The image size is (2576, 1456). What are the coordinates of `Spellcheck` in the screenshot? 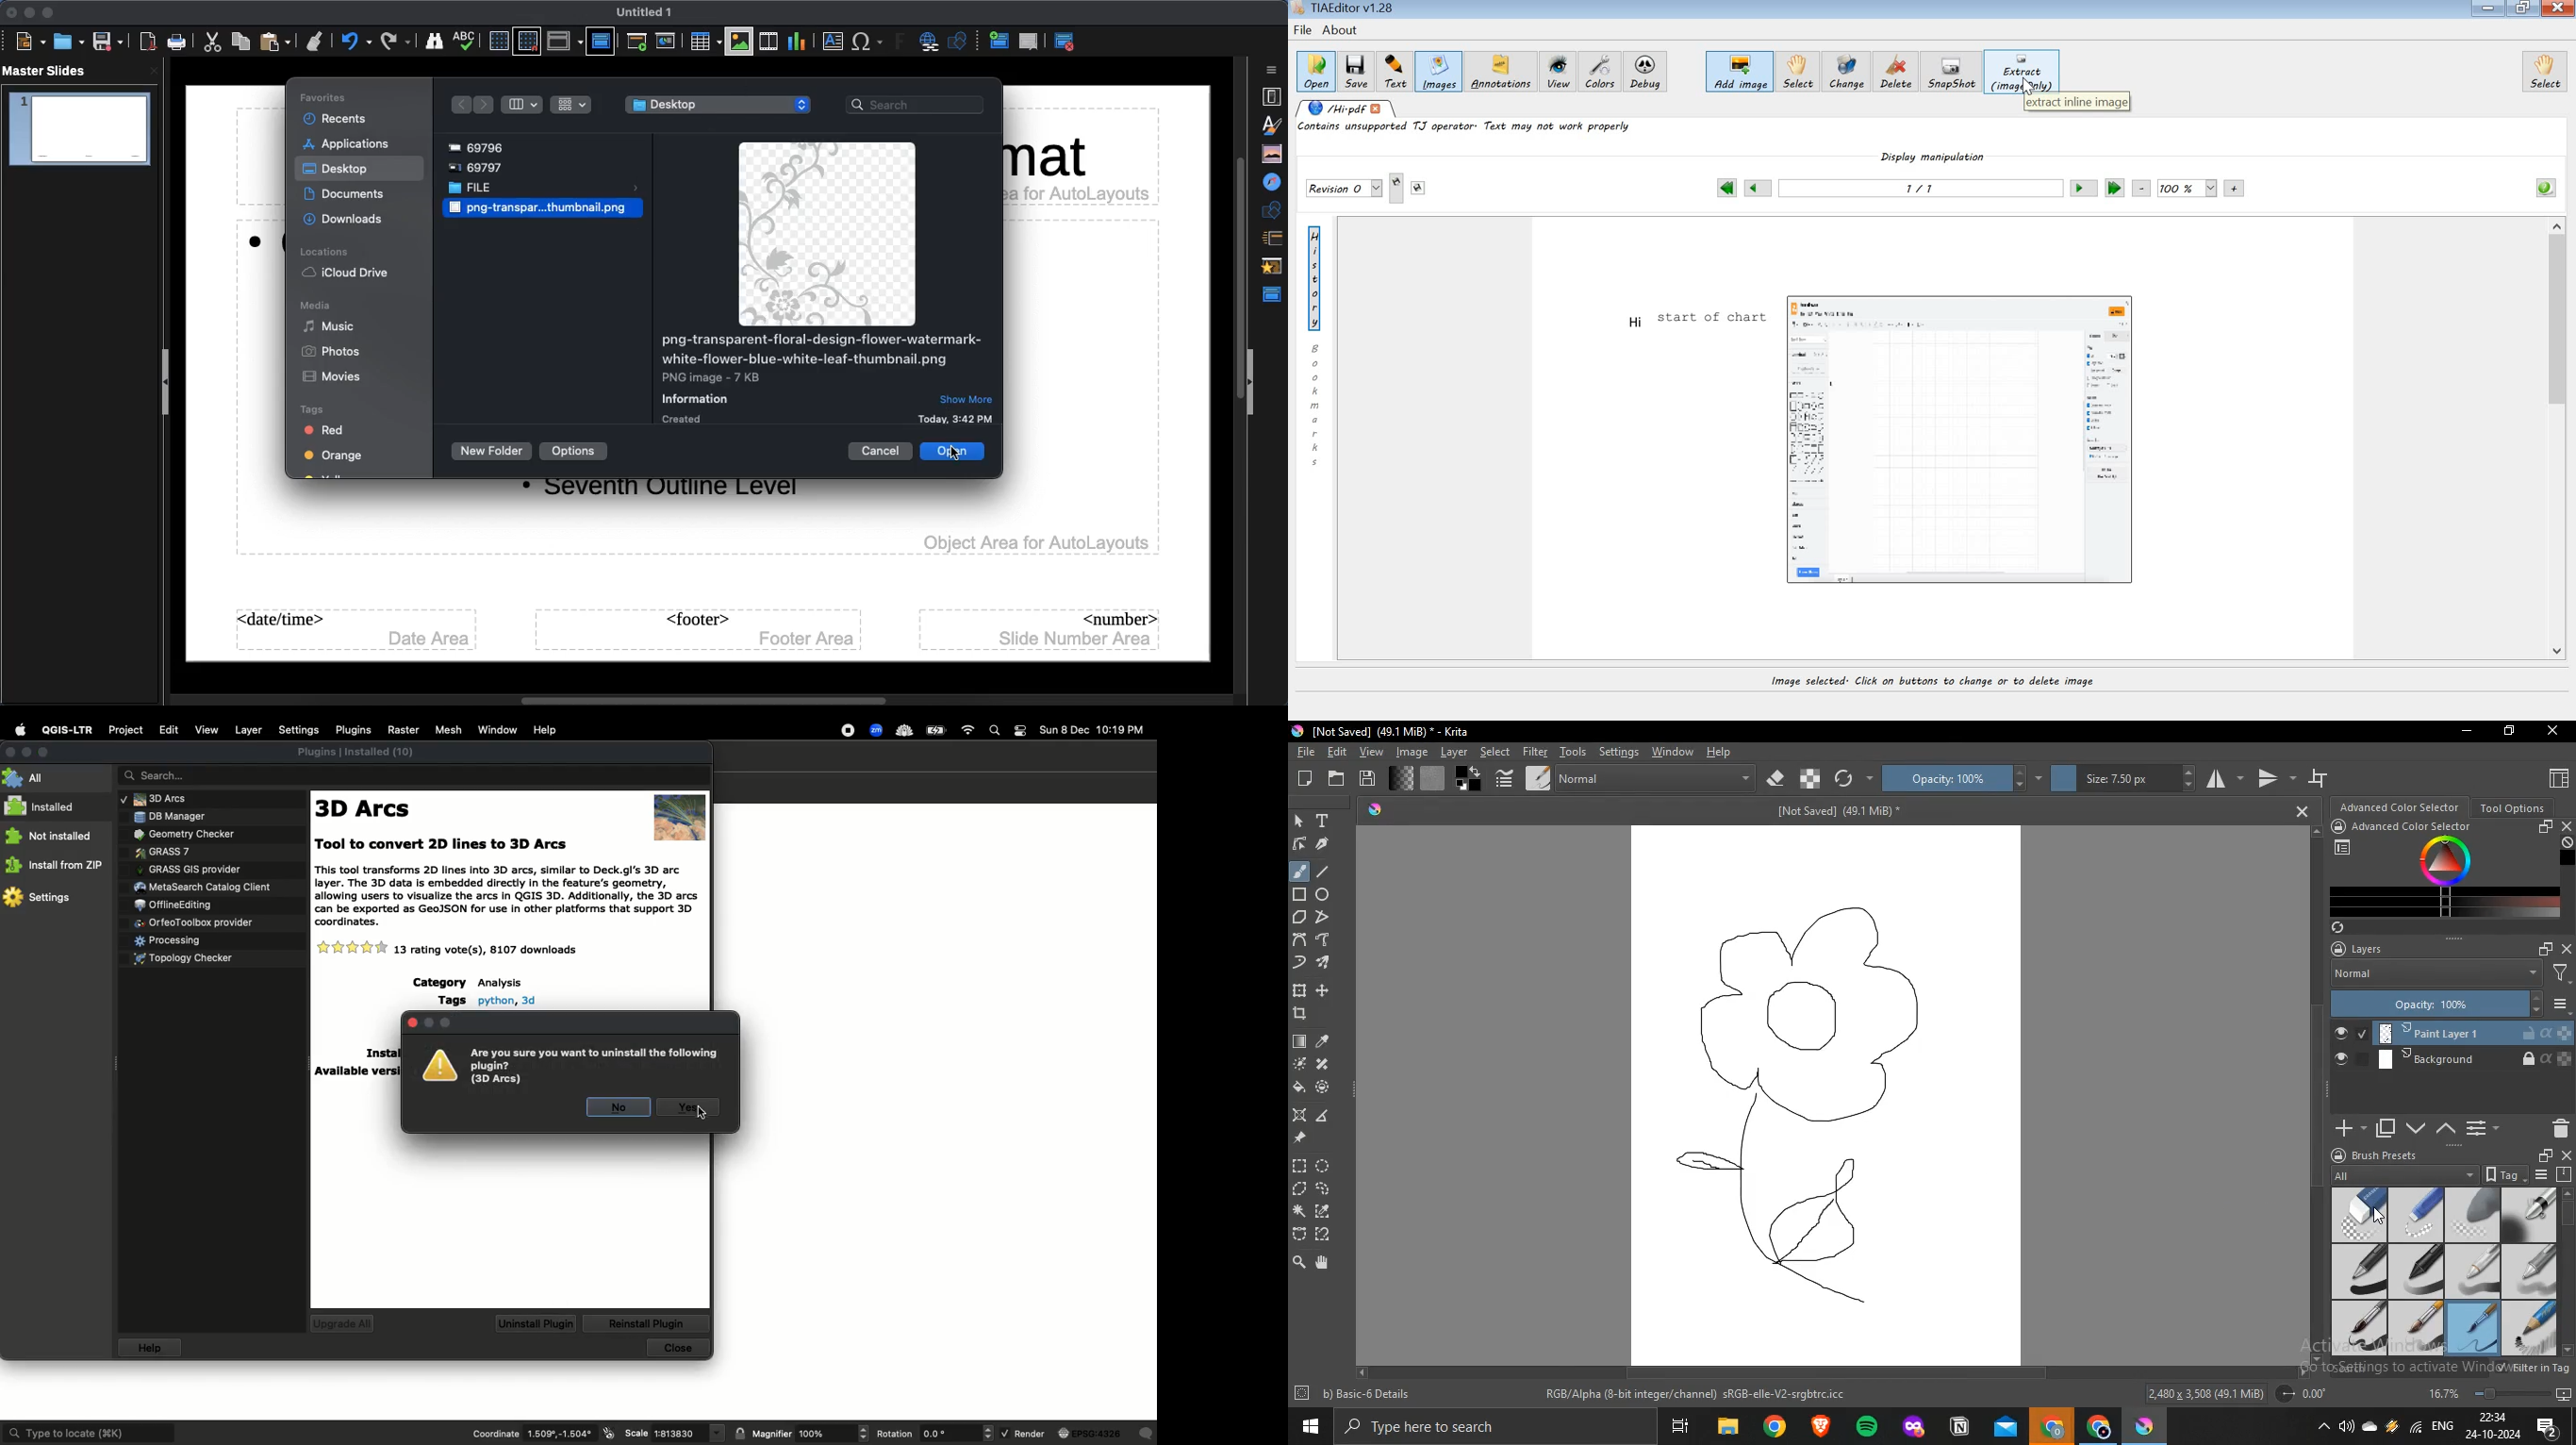 It's located at (465, 39).